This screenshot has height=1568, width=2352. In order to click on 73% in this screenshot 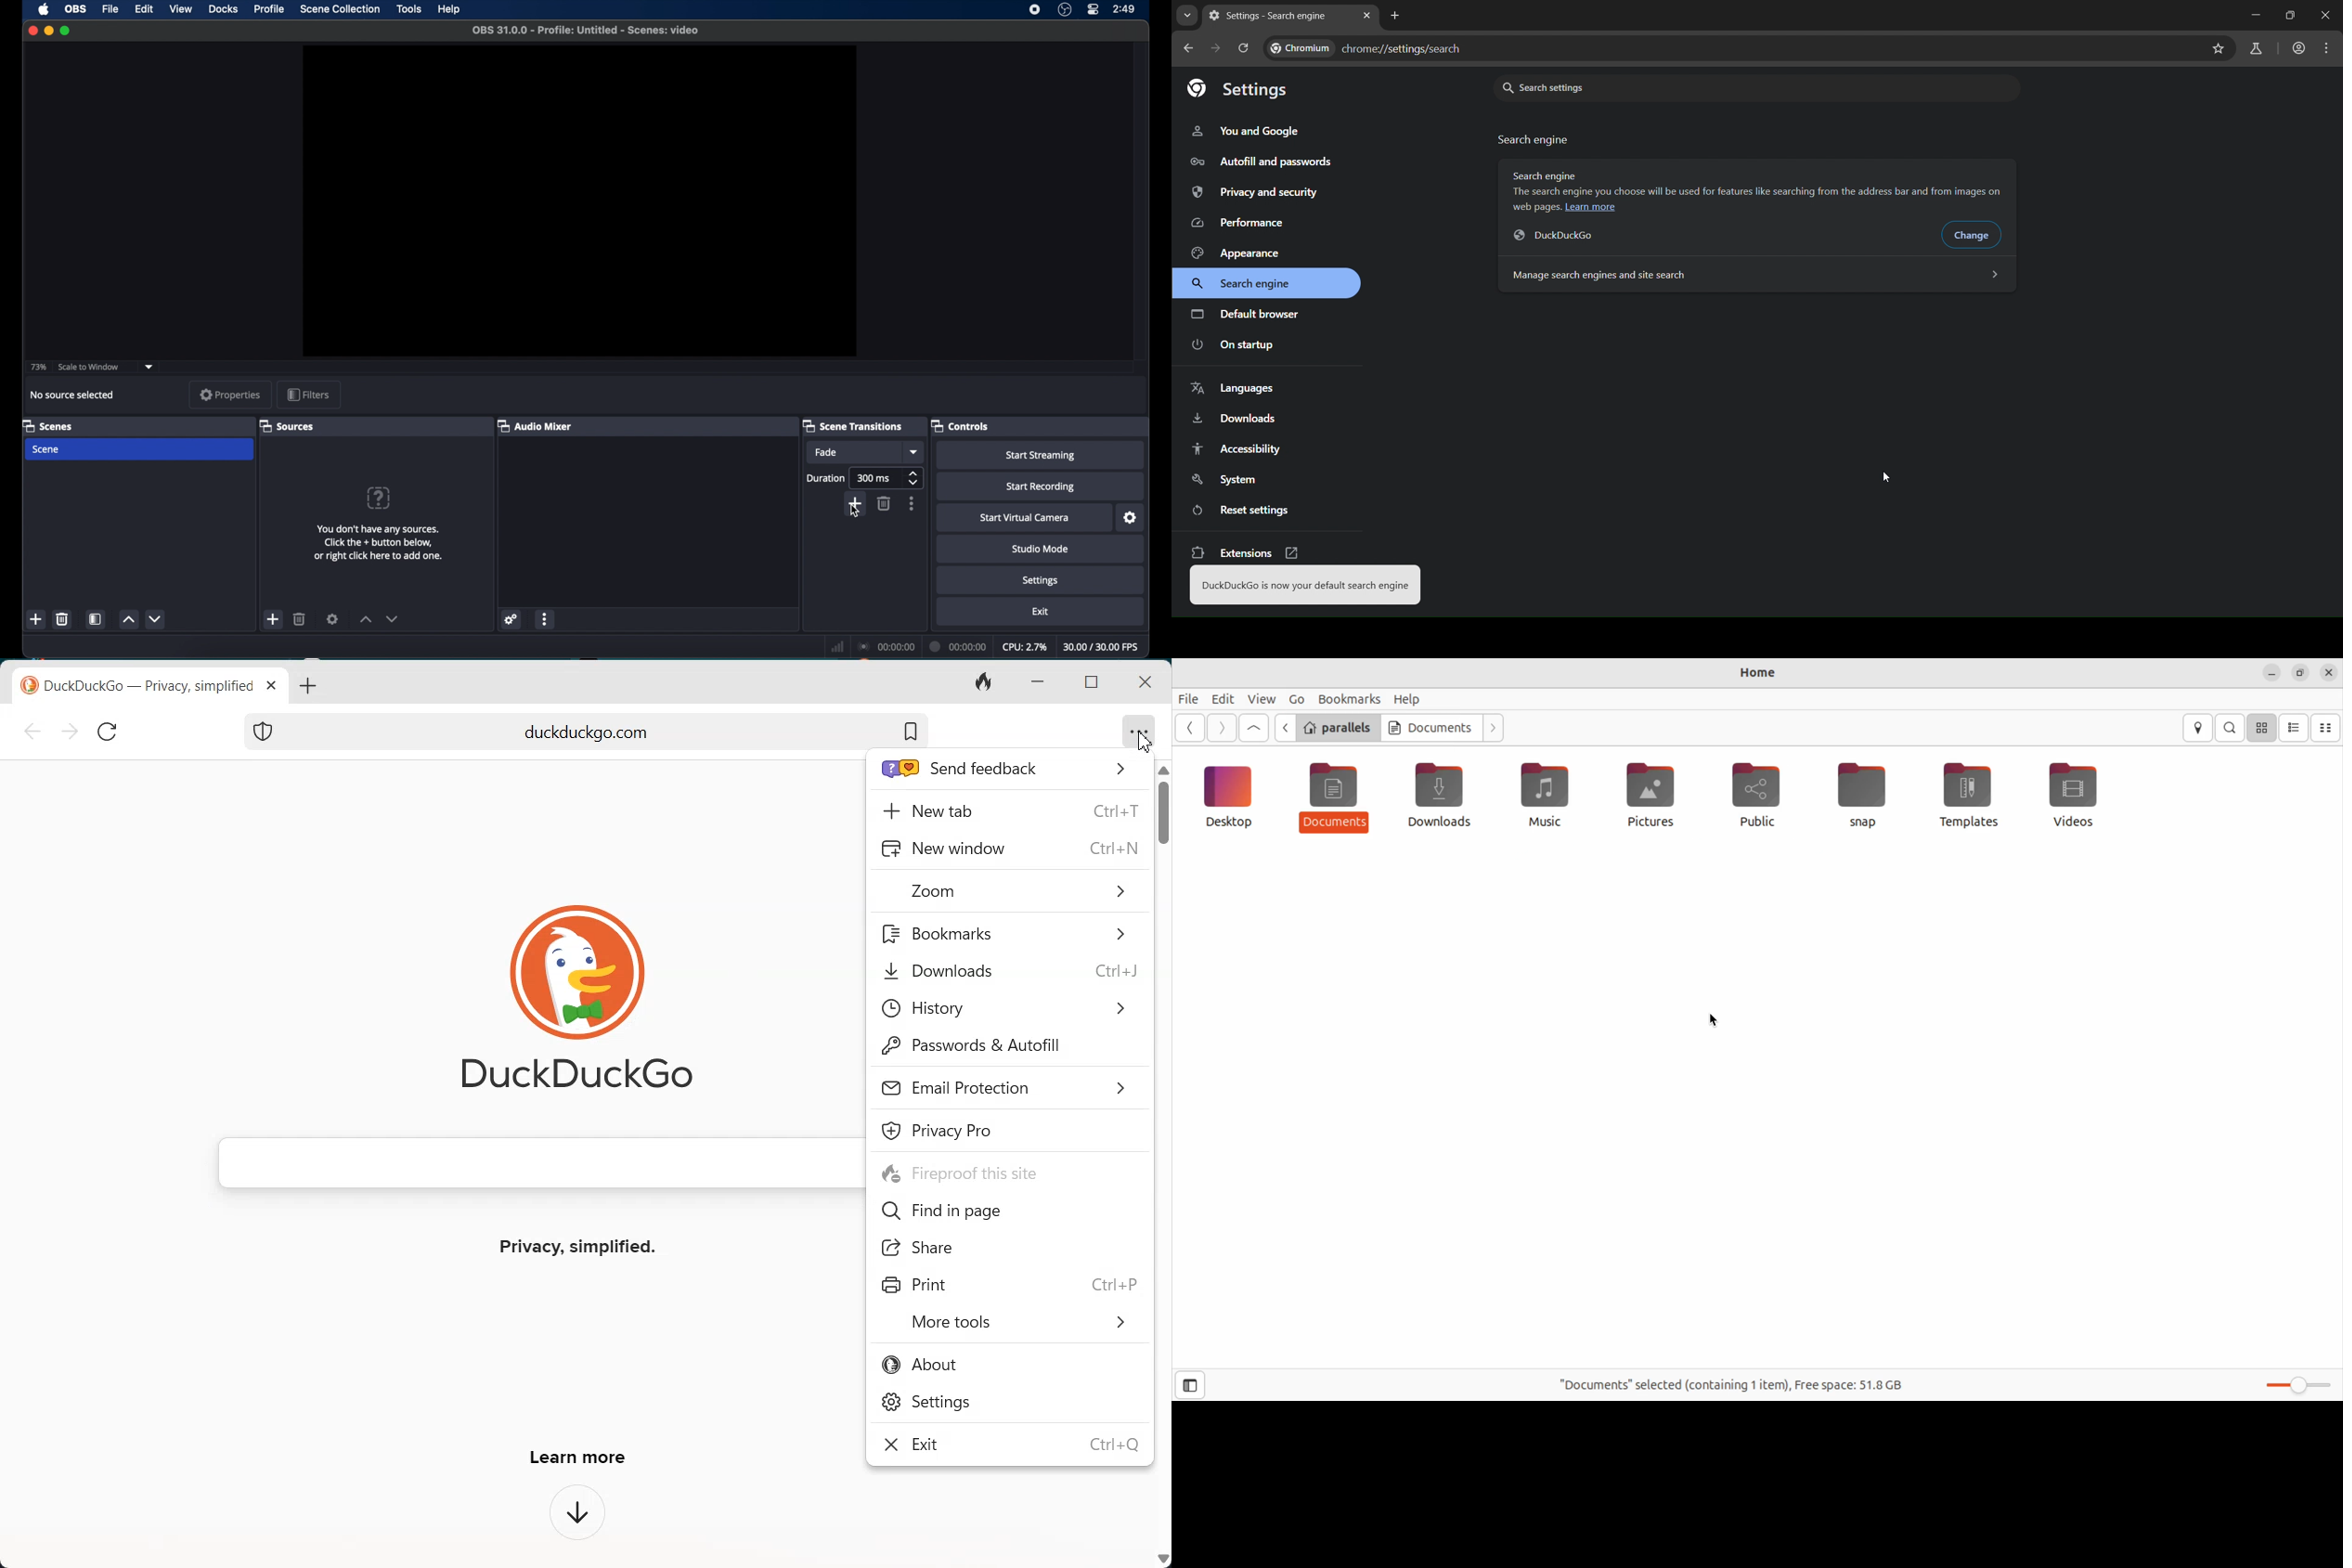, I will do `click(38, 367)`.